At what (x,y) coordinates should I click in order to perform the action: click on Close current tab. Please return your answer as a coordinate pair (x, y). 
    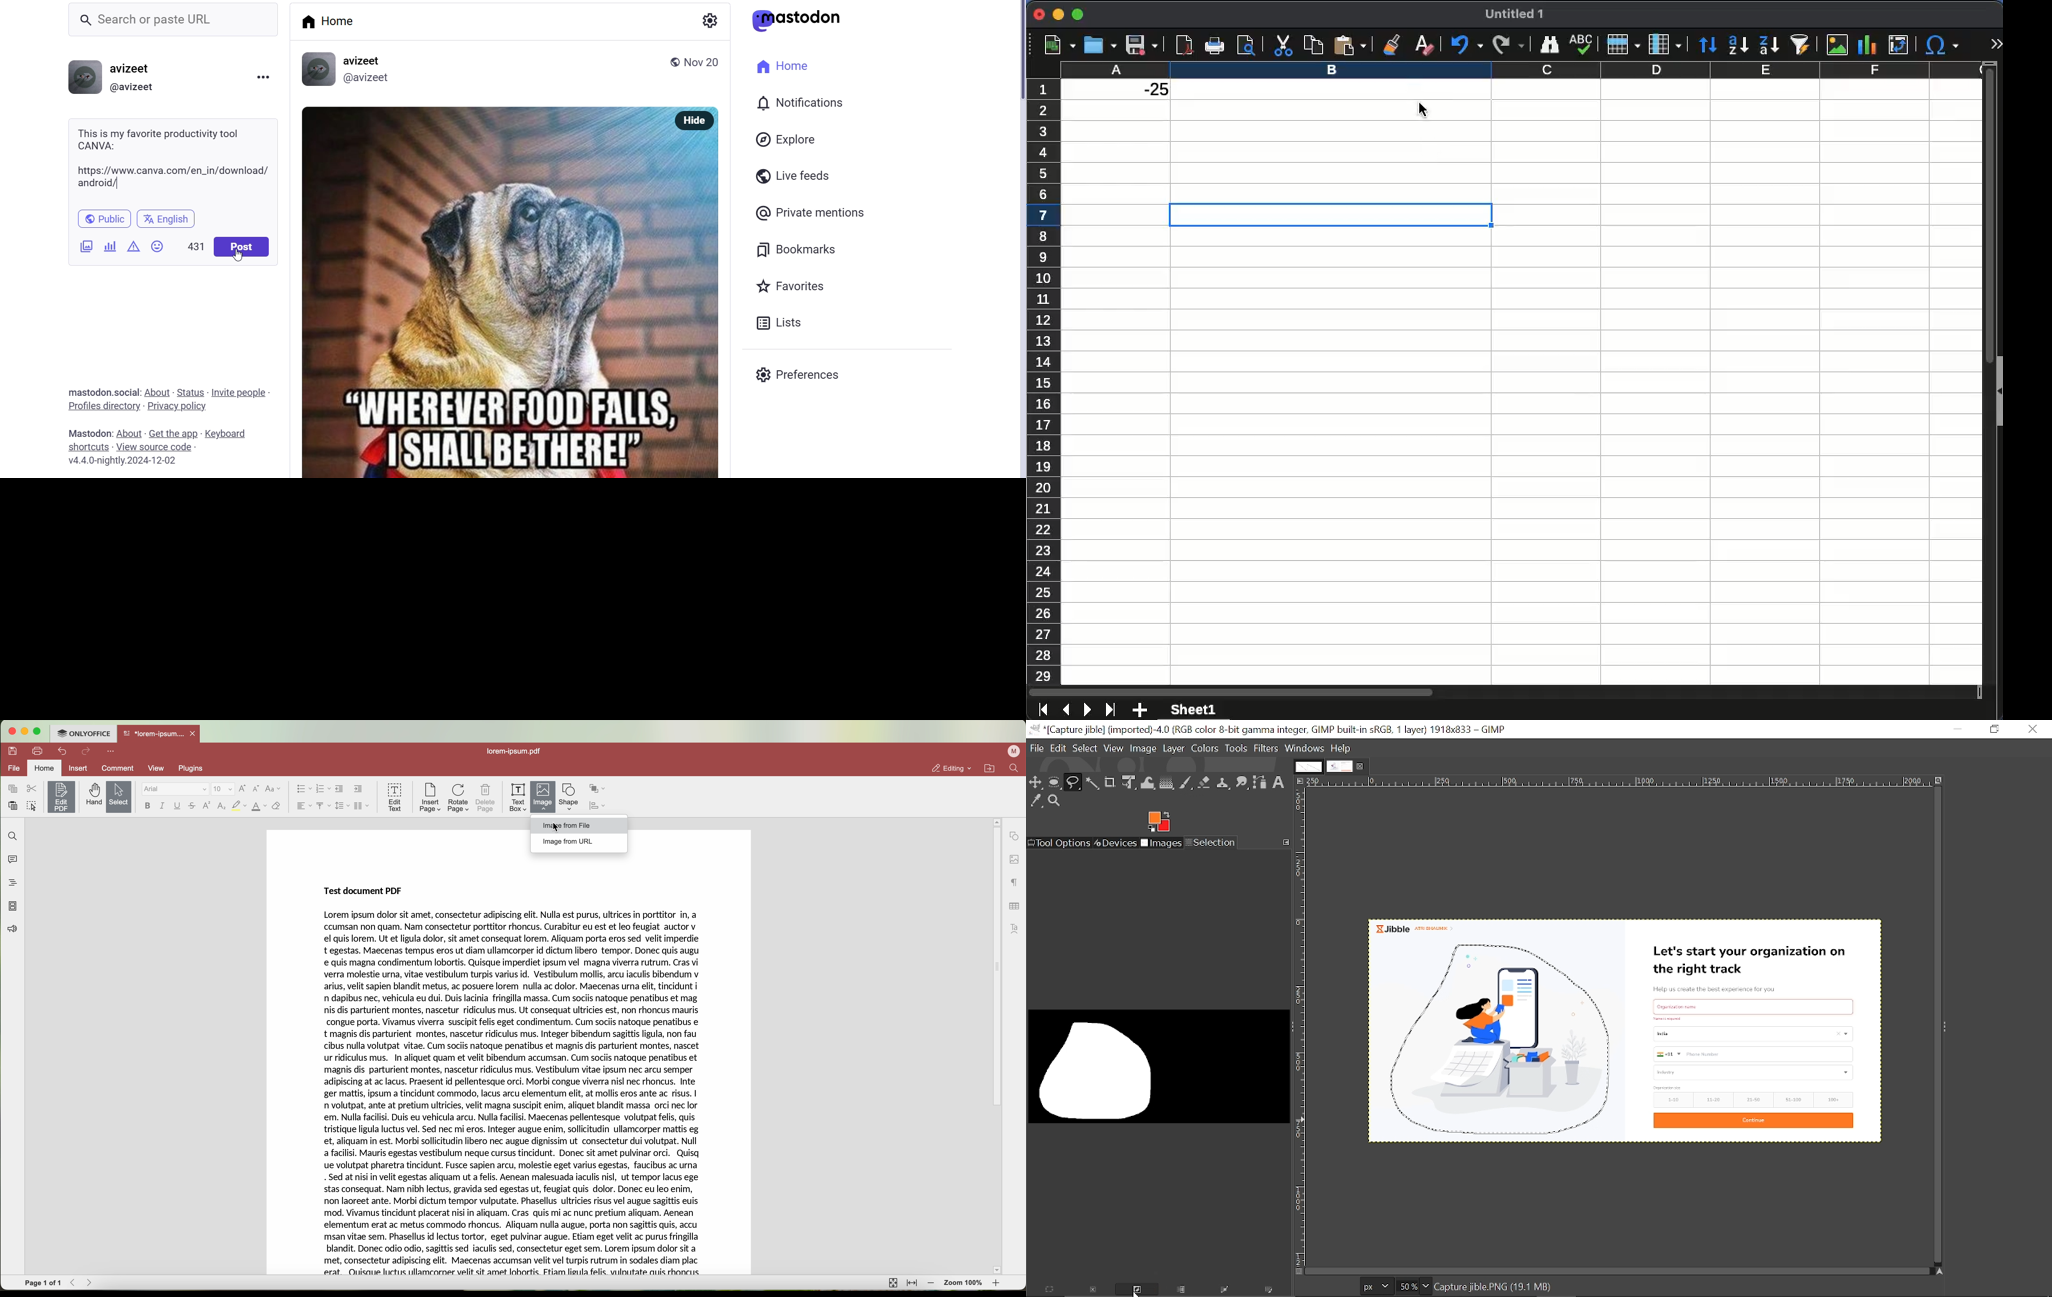
    Looking at the image, I should click on (1362, 769).